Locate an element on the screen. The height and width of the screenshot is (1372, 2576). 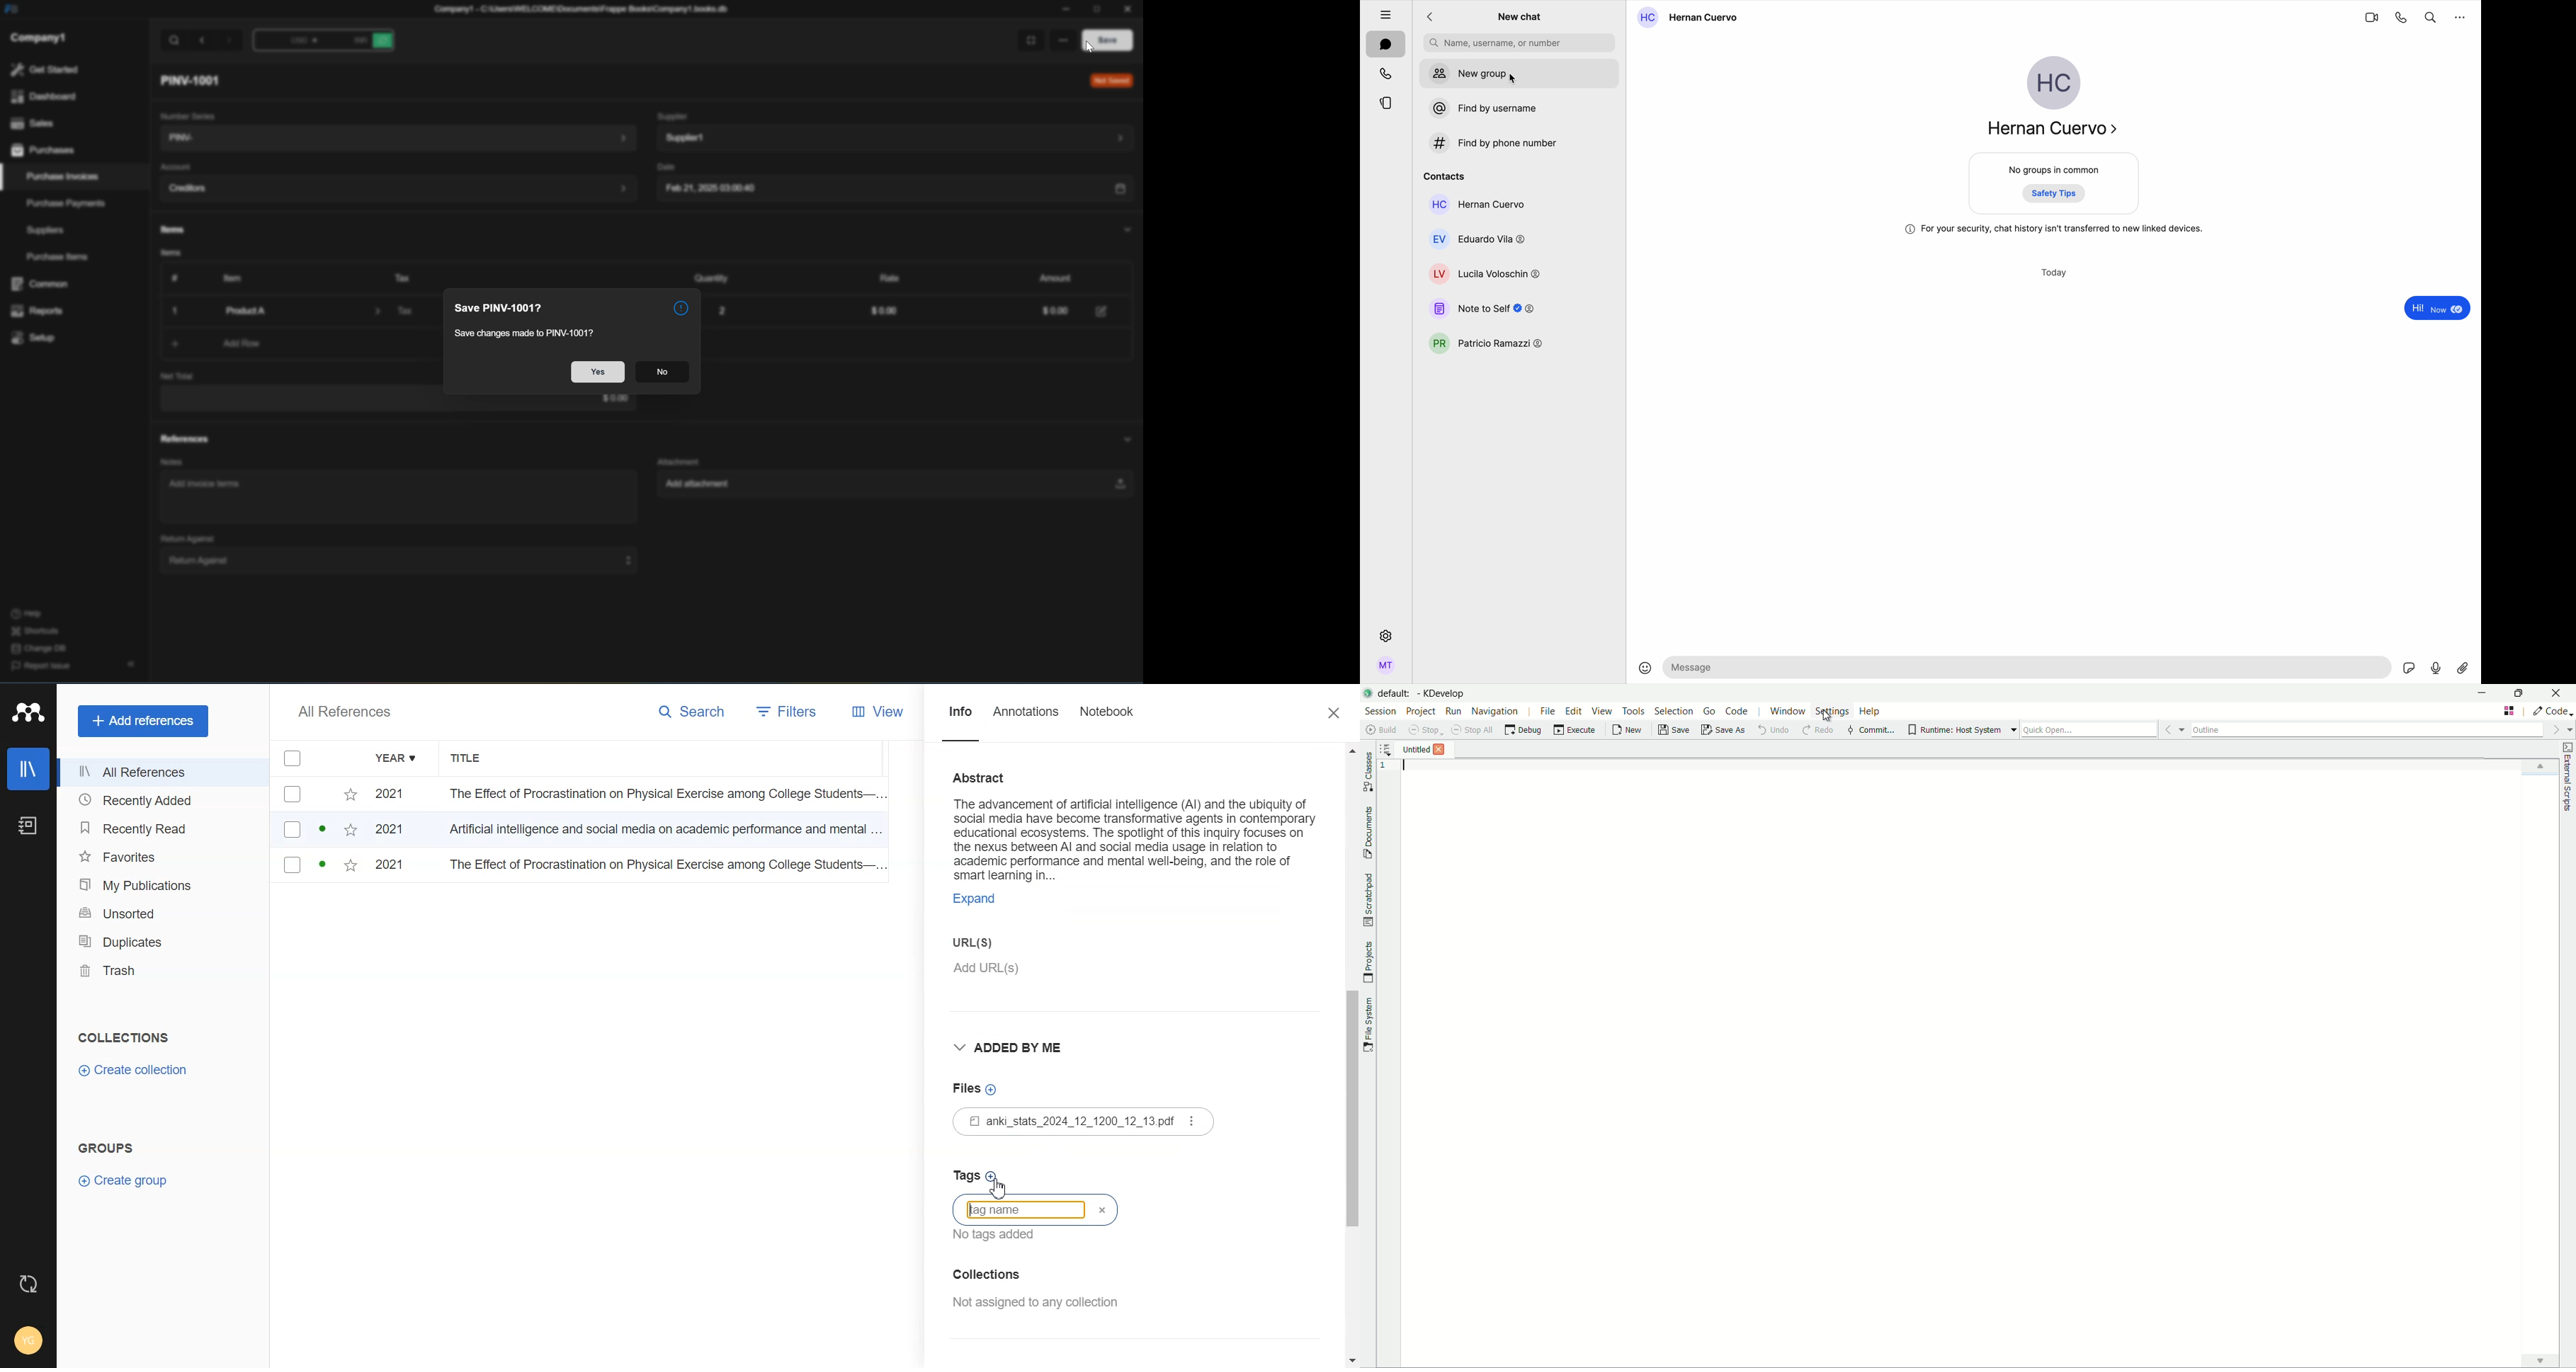
checkbox is located at coordinates (317, 794).